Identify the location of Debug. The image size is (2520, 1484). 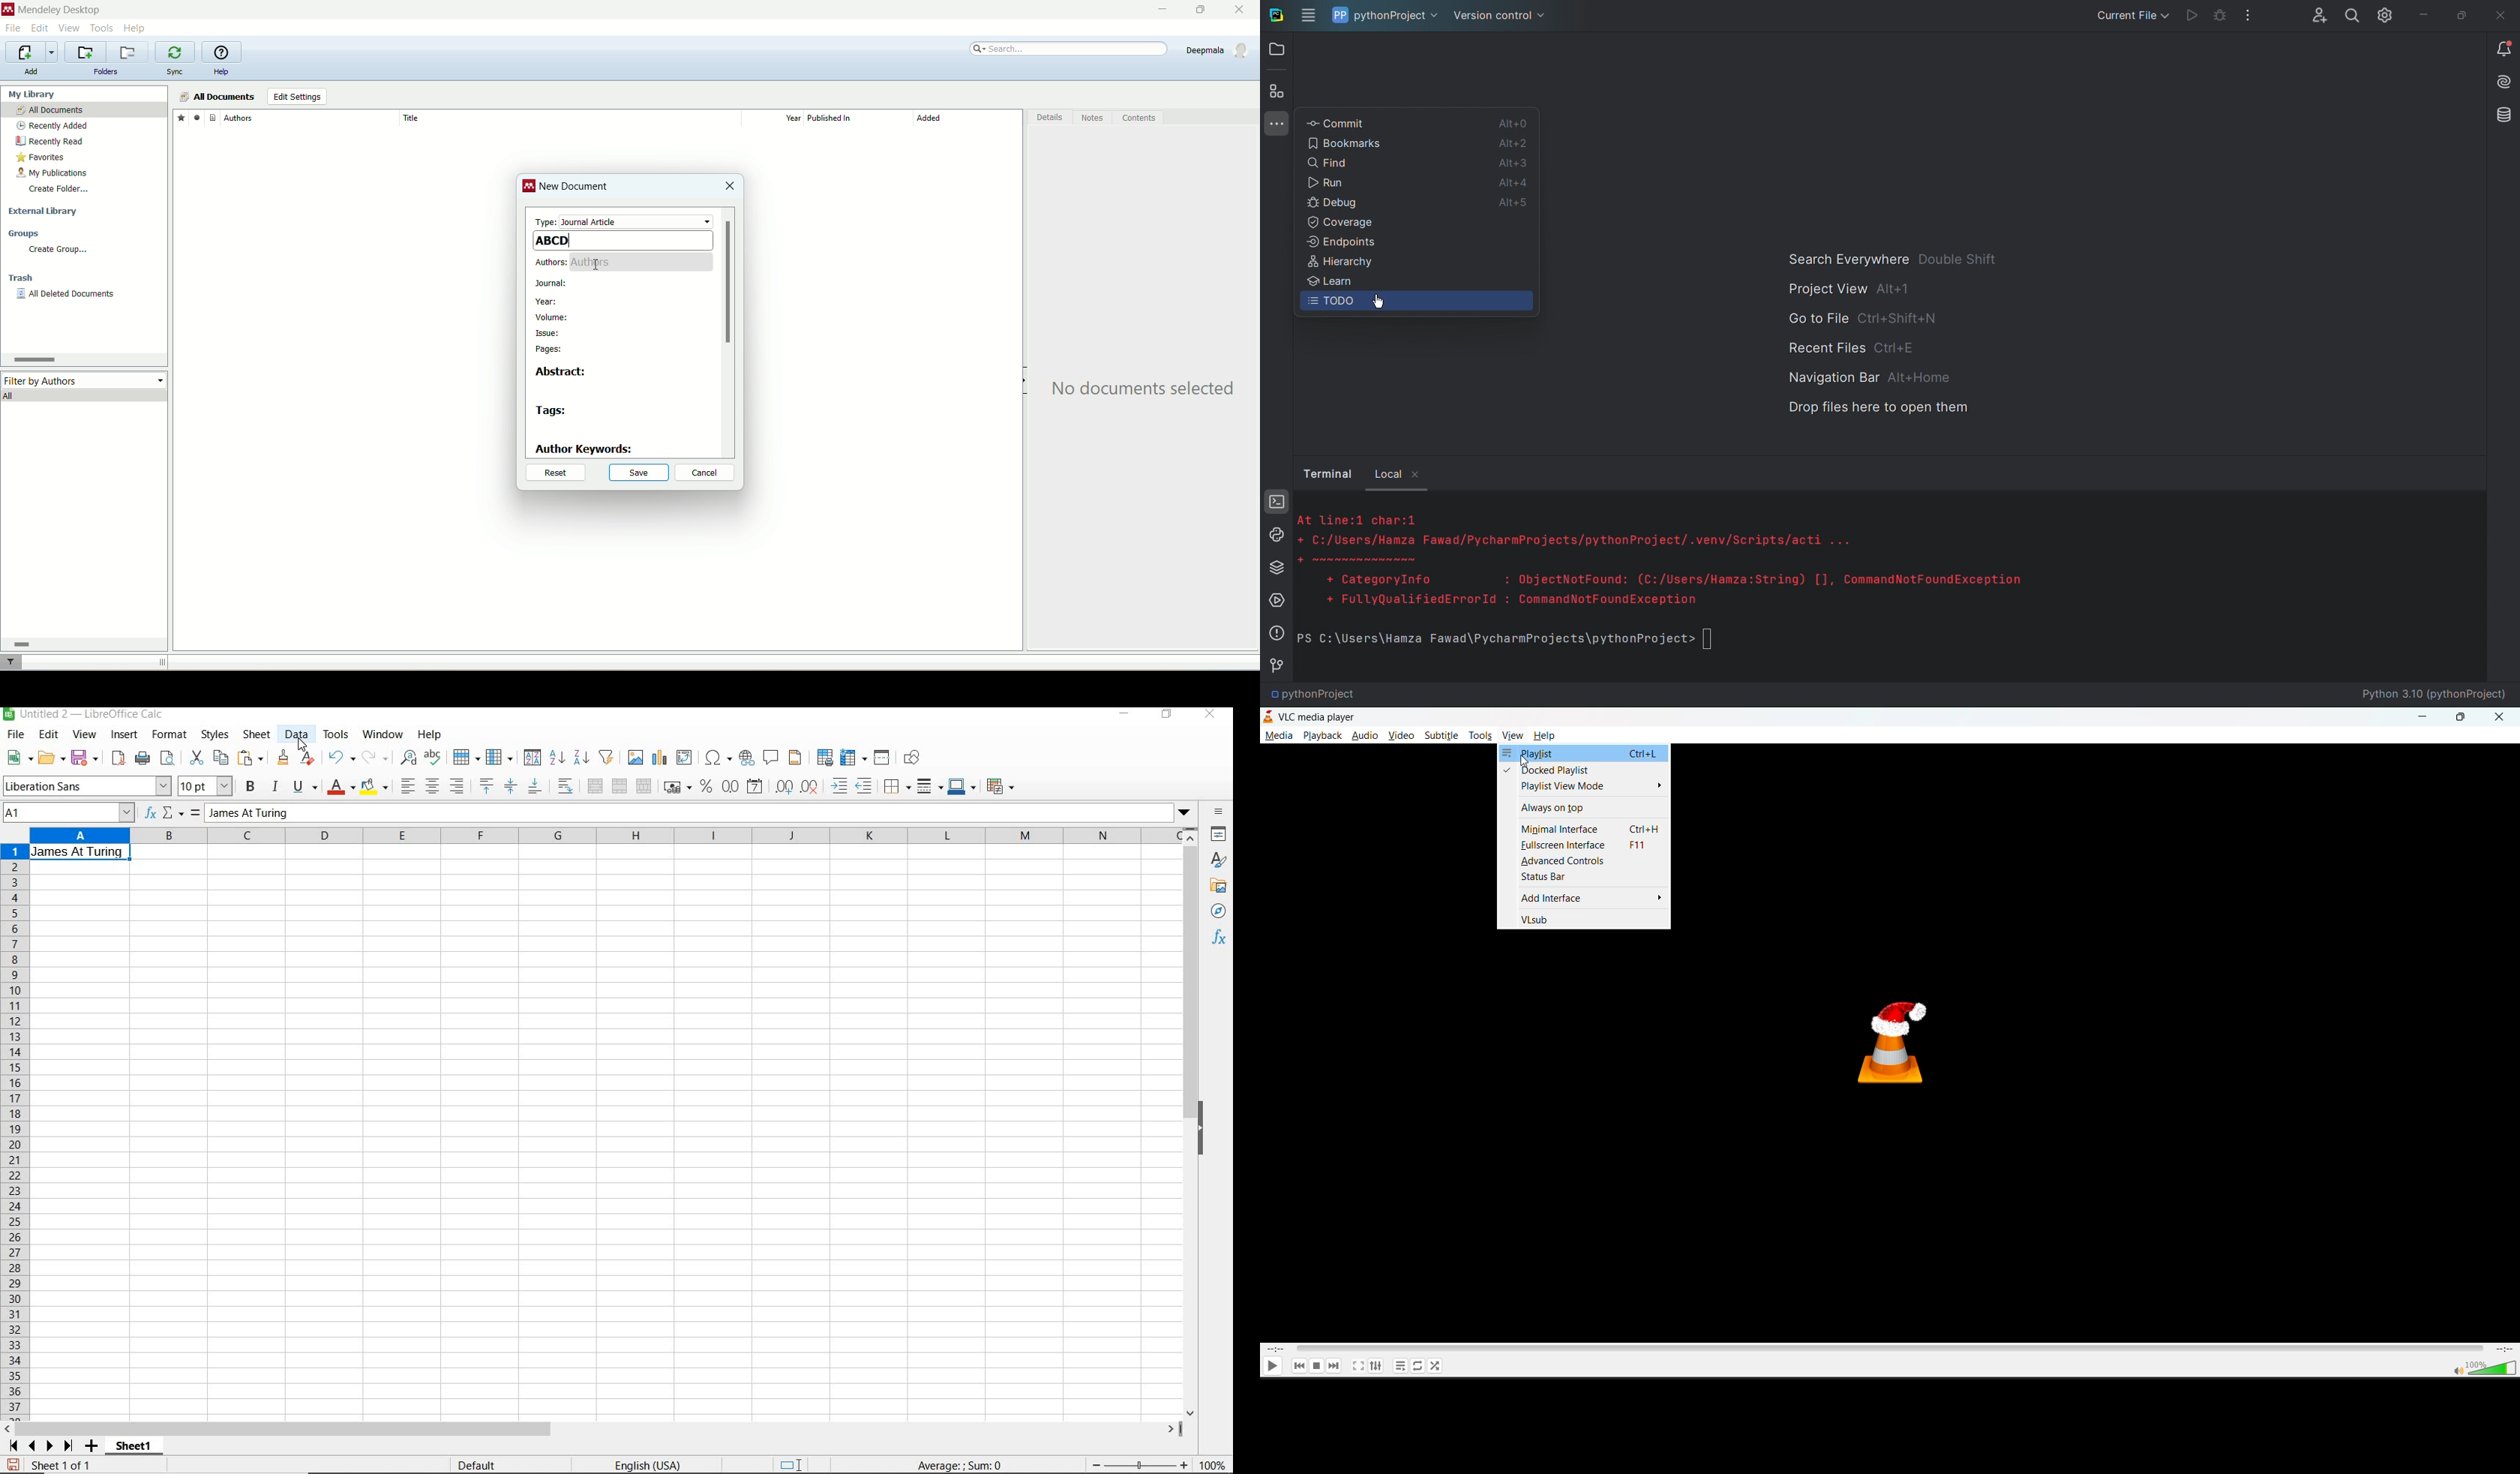
(1329, 201).